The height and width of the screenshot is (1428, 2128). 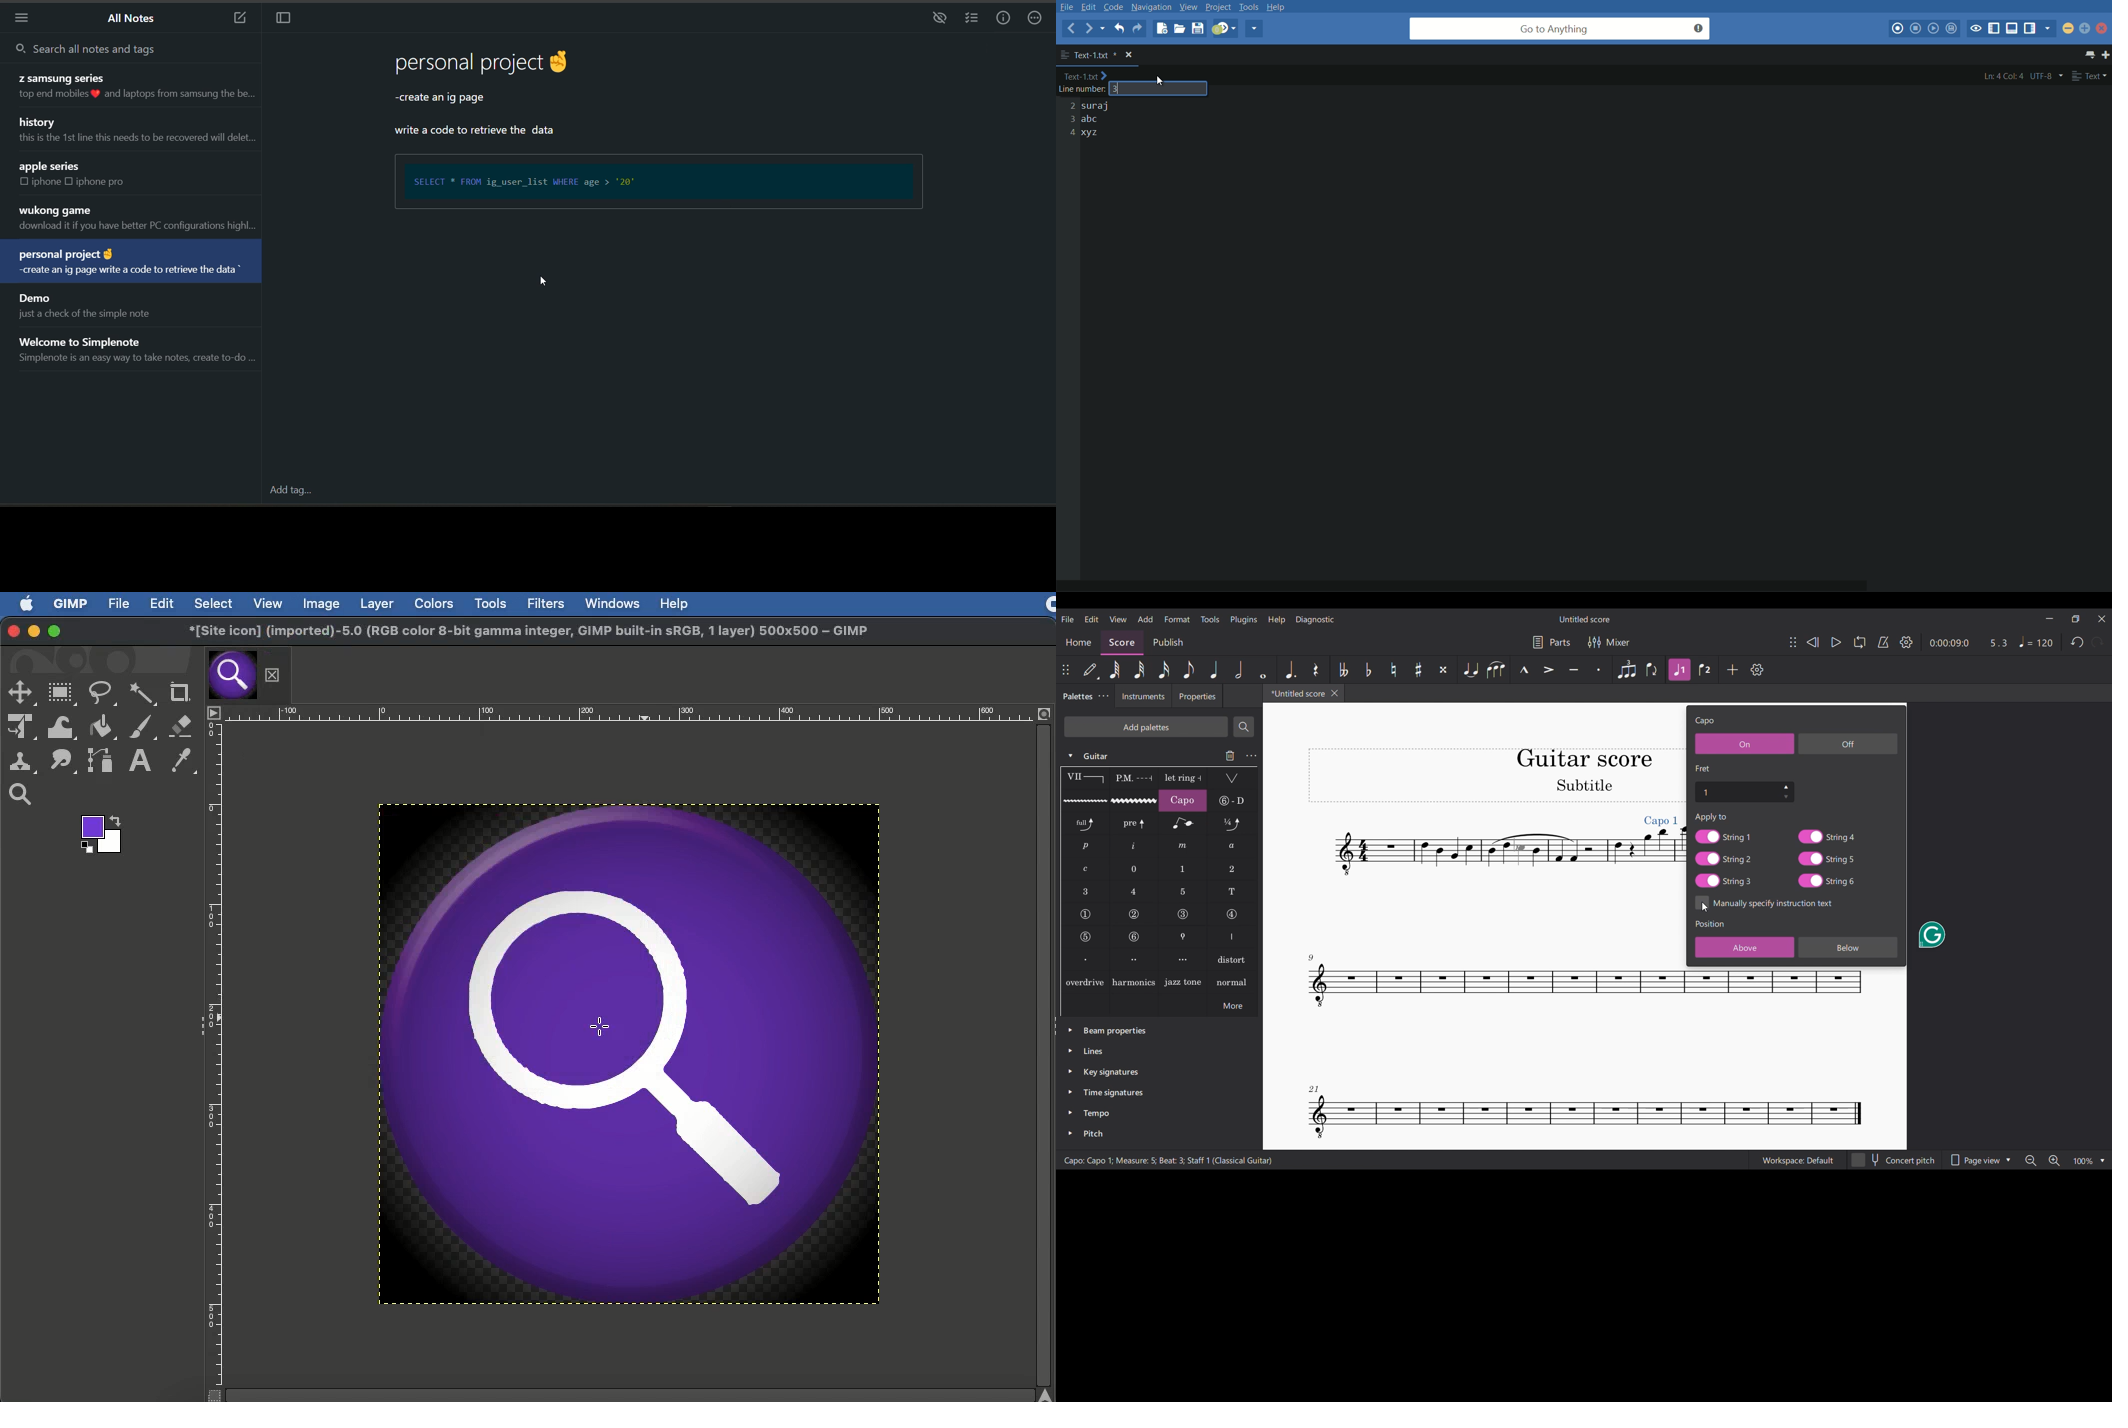 I want to click on String 6 toggle, so click(x=1828, y=881).